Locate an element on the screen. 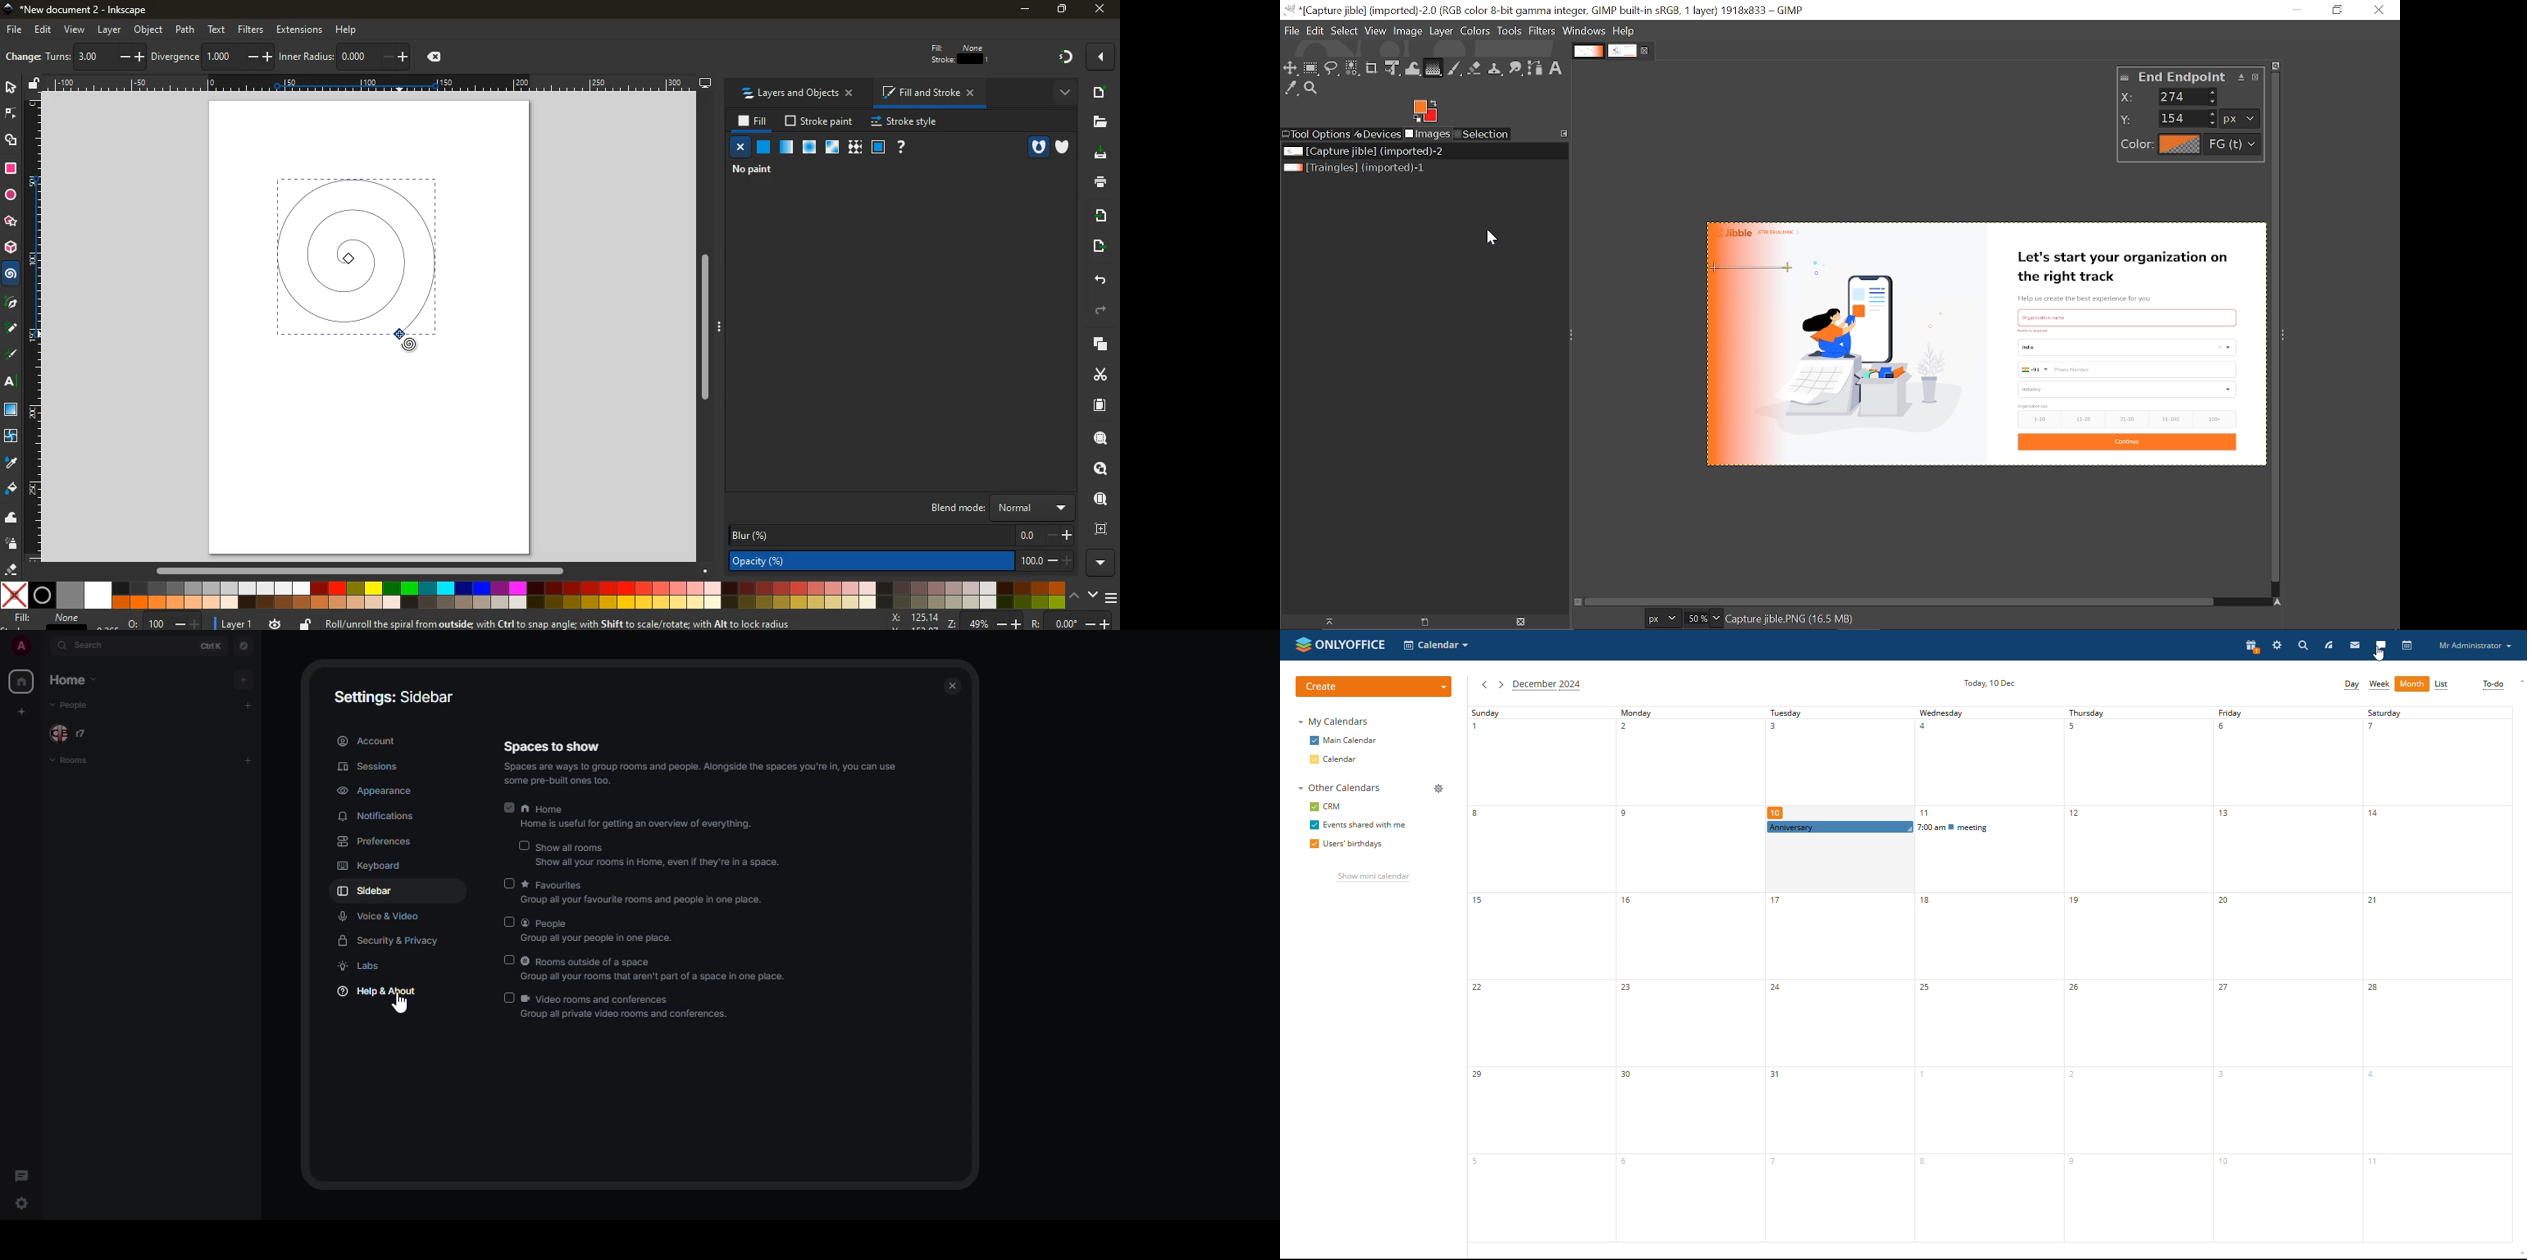 The image size is (2548, 1260). normal is located at coordinates (765, 148).